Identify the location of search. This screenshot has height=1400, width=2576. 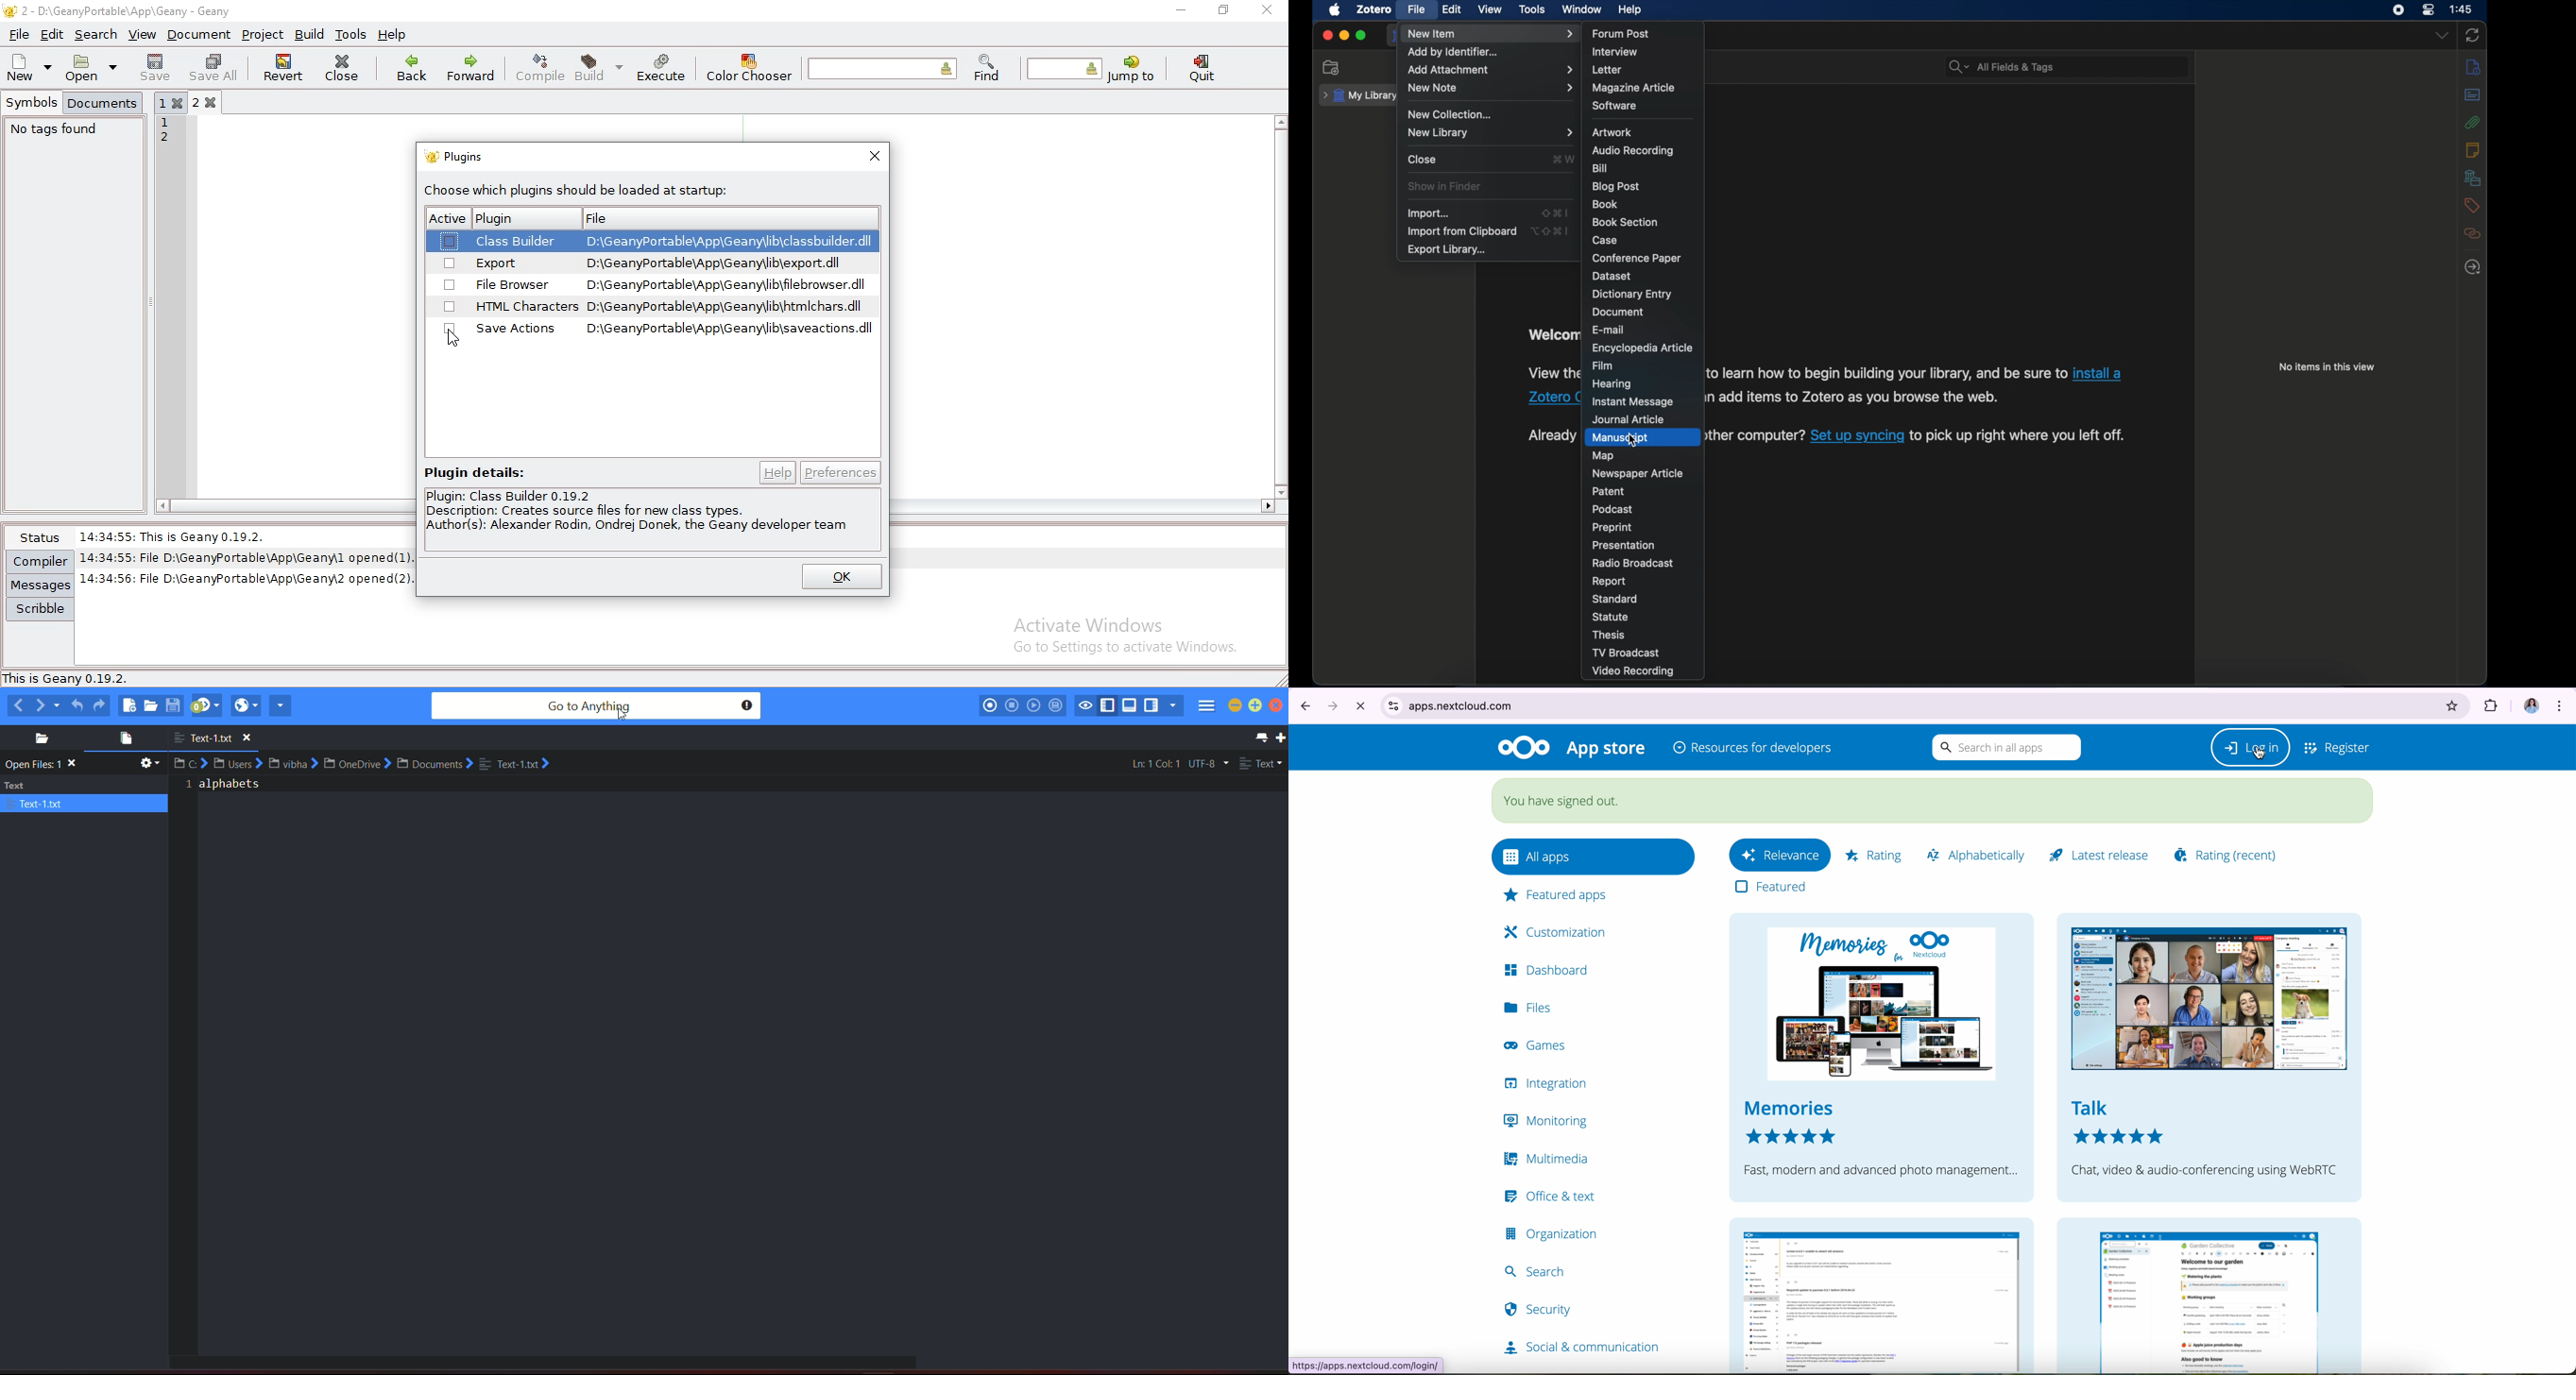
(1536, 1270).